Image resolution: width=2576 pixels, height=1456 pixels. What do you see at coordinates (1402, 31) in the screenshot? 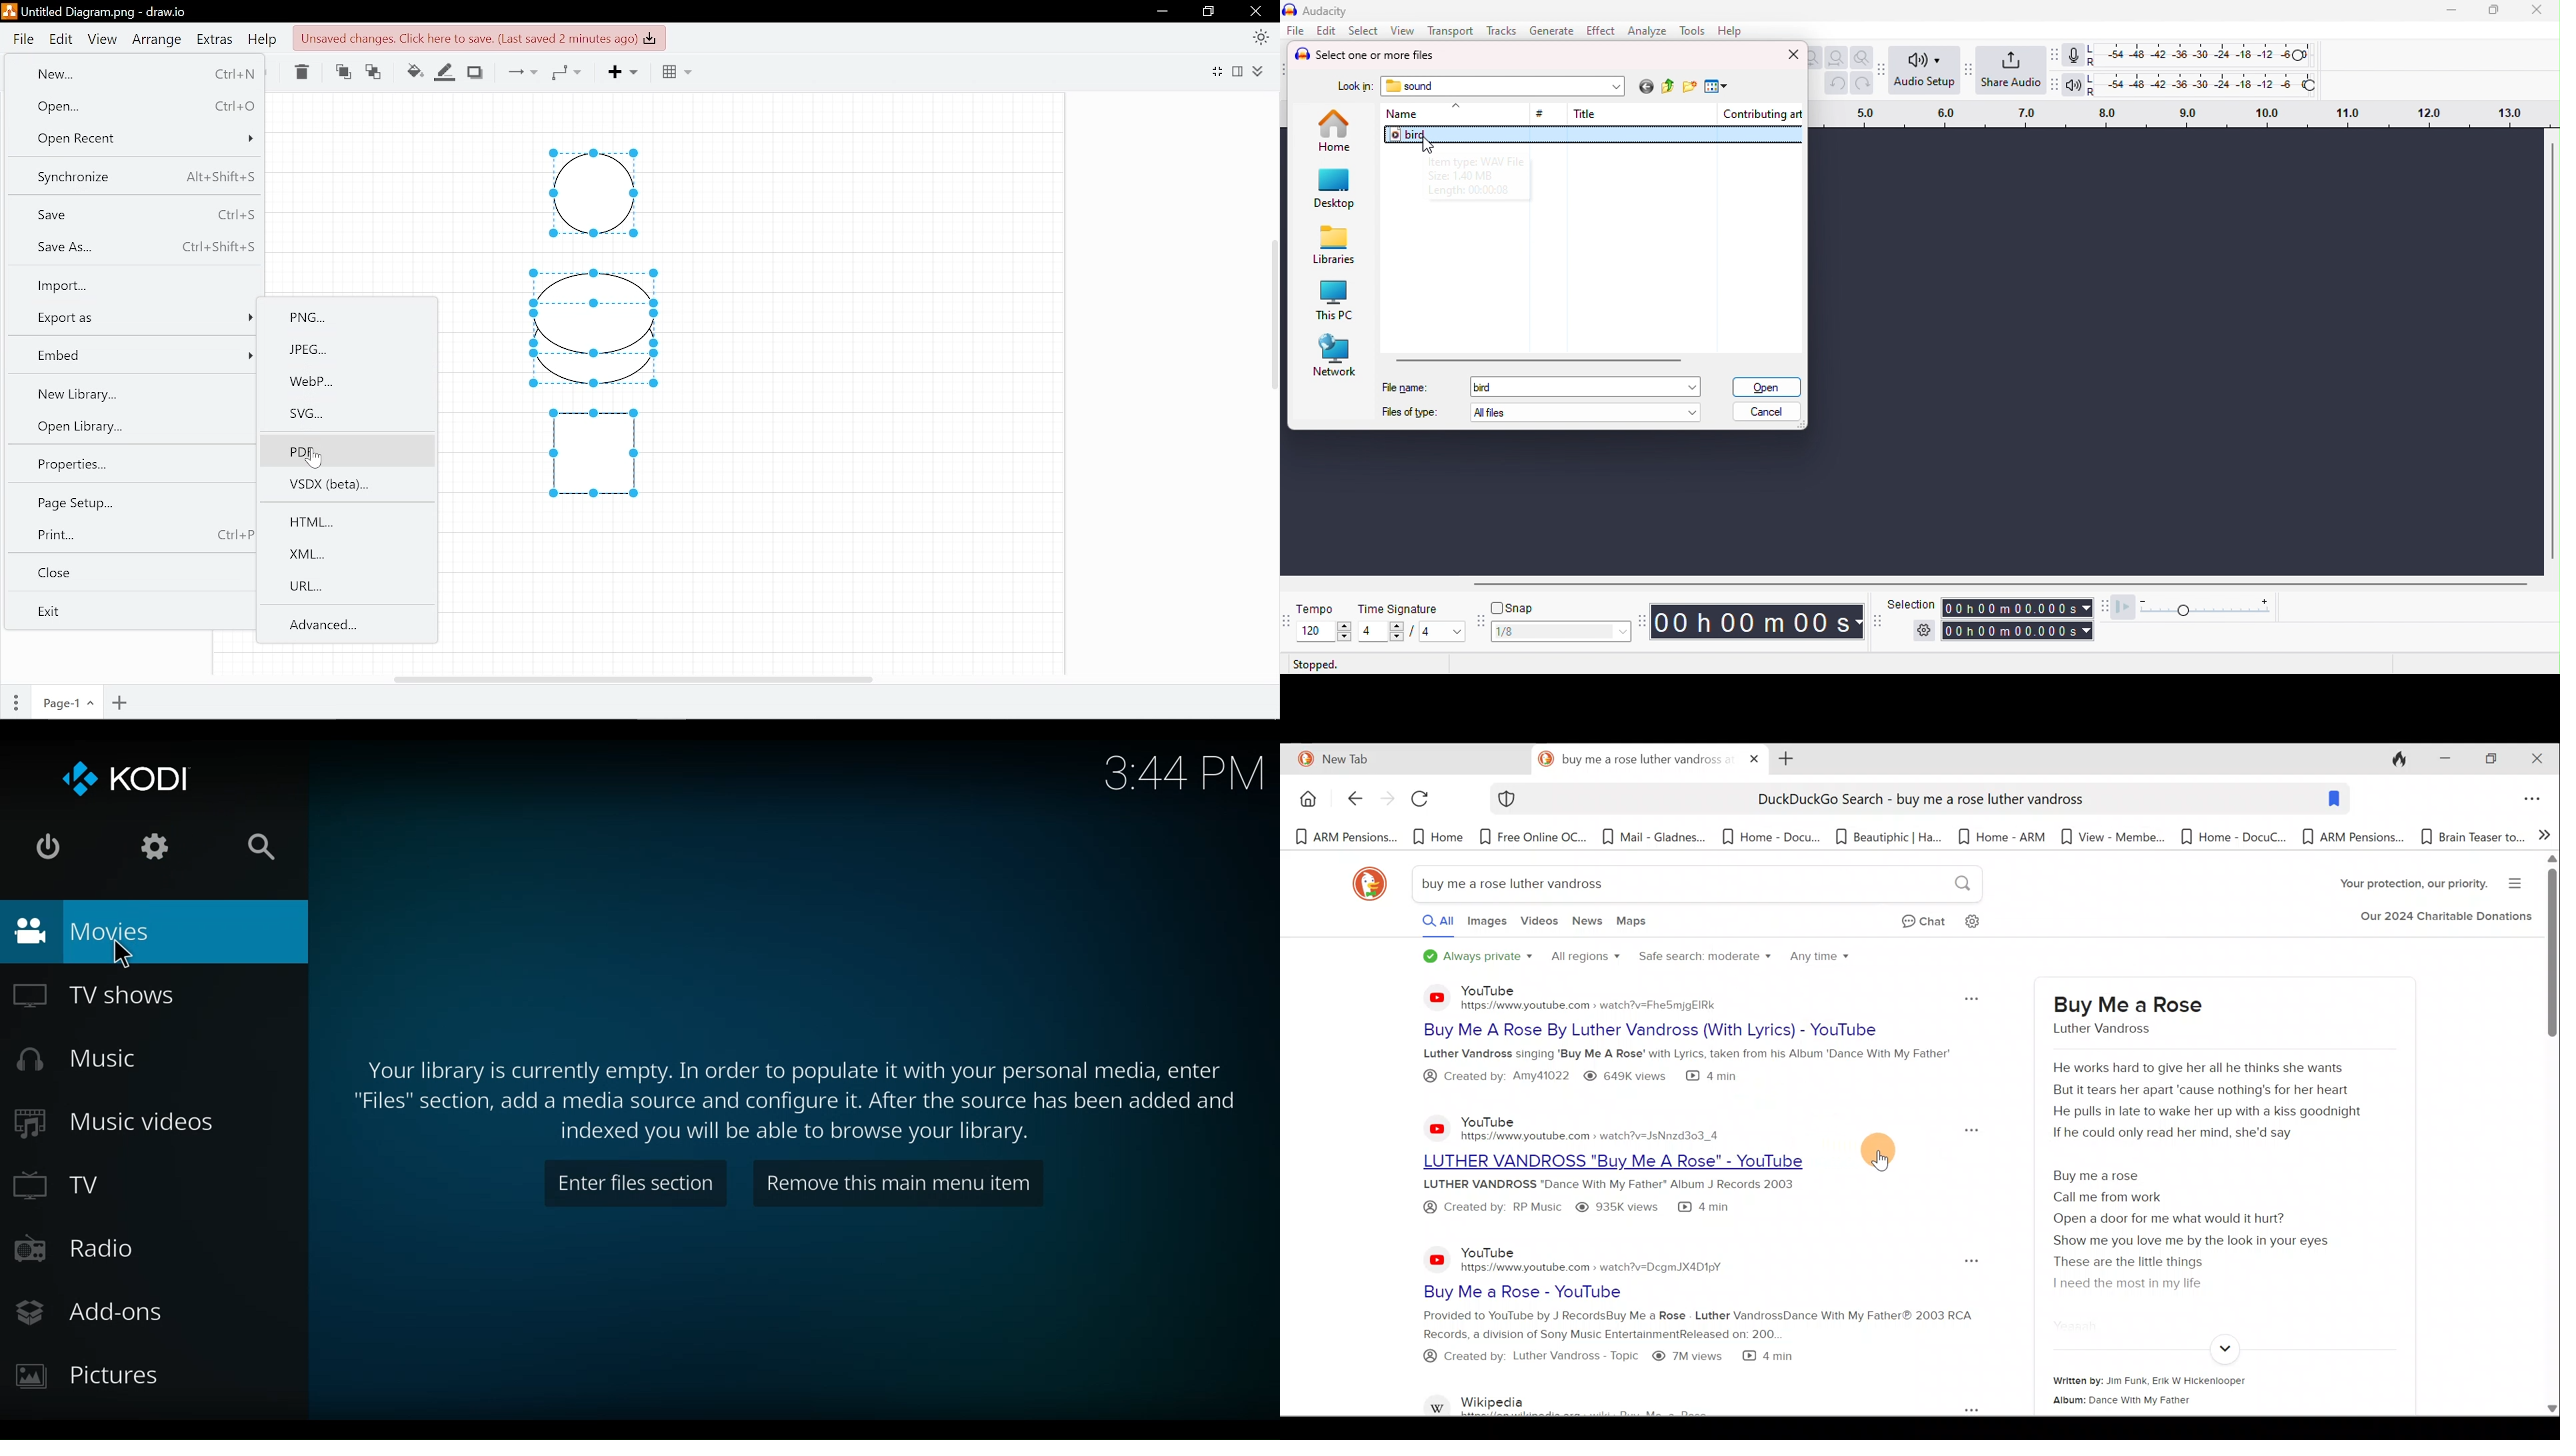
I see `view` at bounding box center [1402, 31].